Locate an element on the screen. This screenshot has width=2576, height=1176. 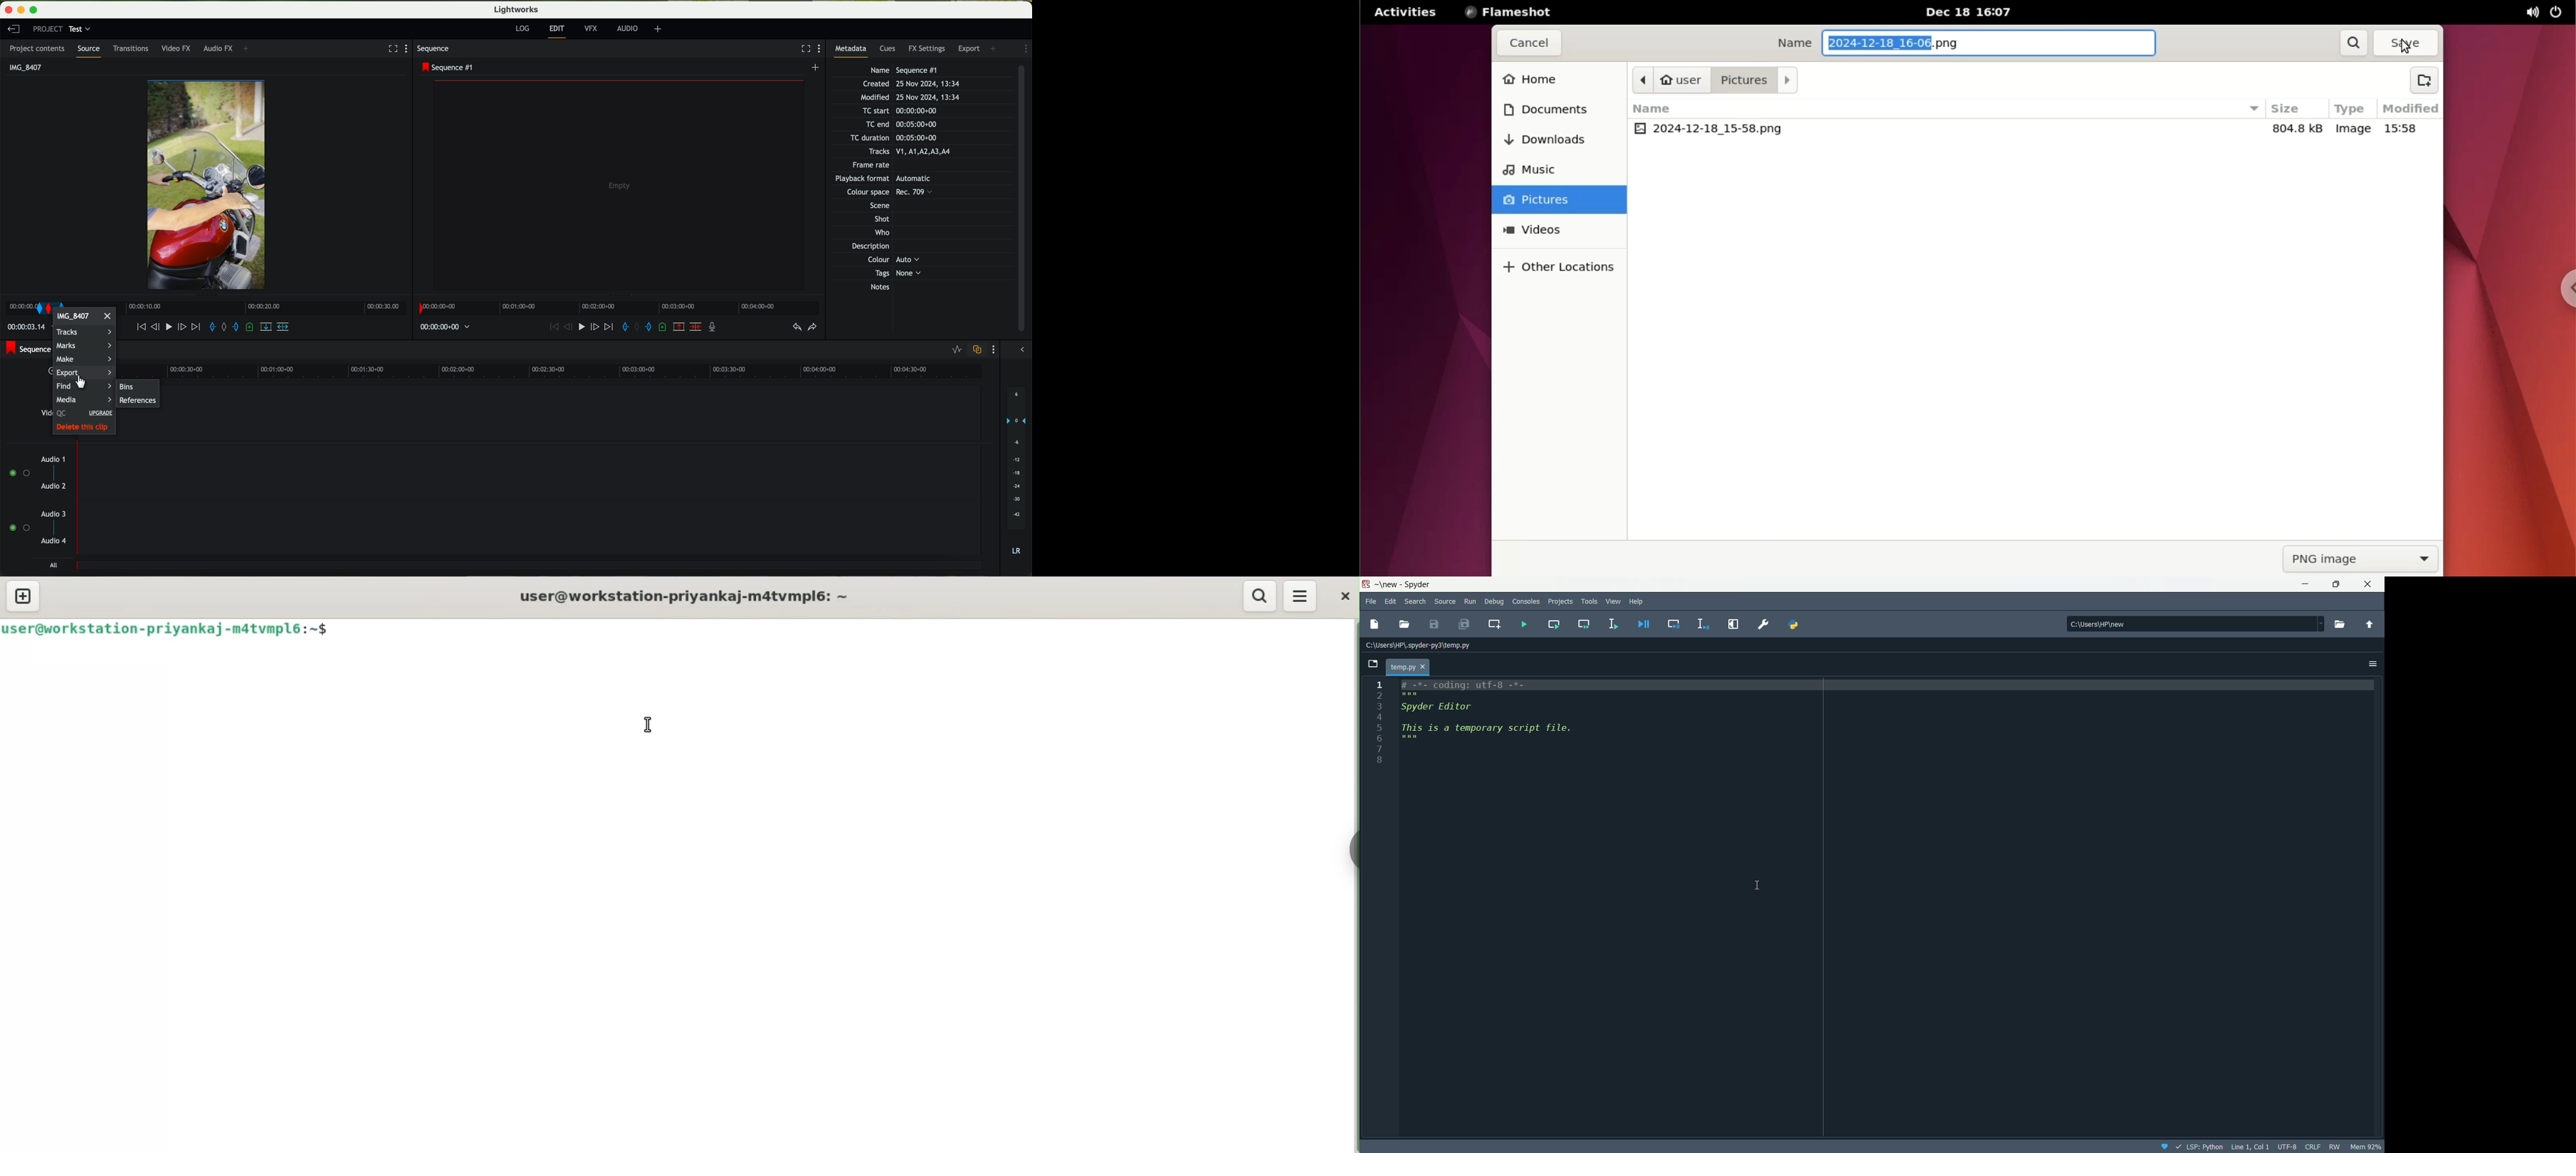
options is located at coordinates (2372, 664).